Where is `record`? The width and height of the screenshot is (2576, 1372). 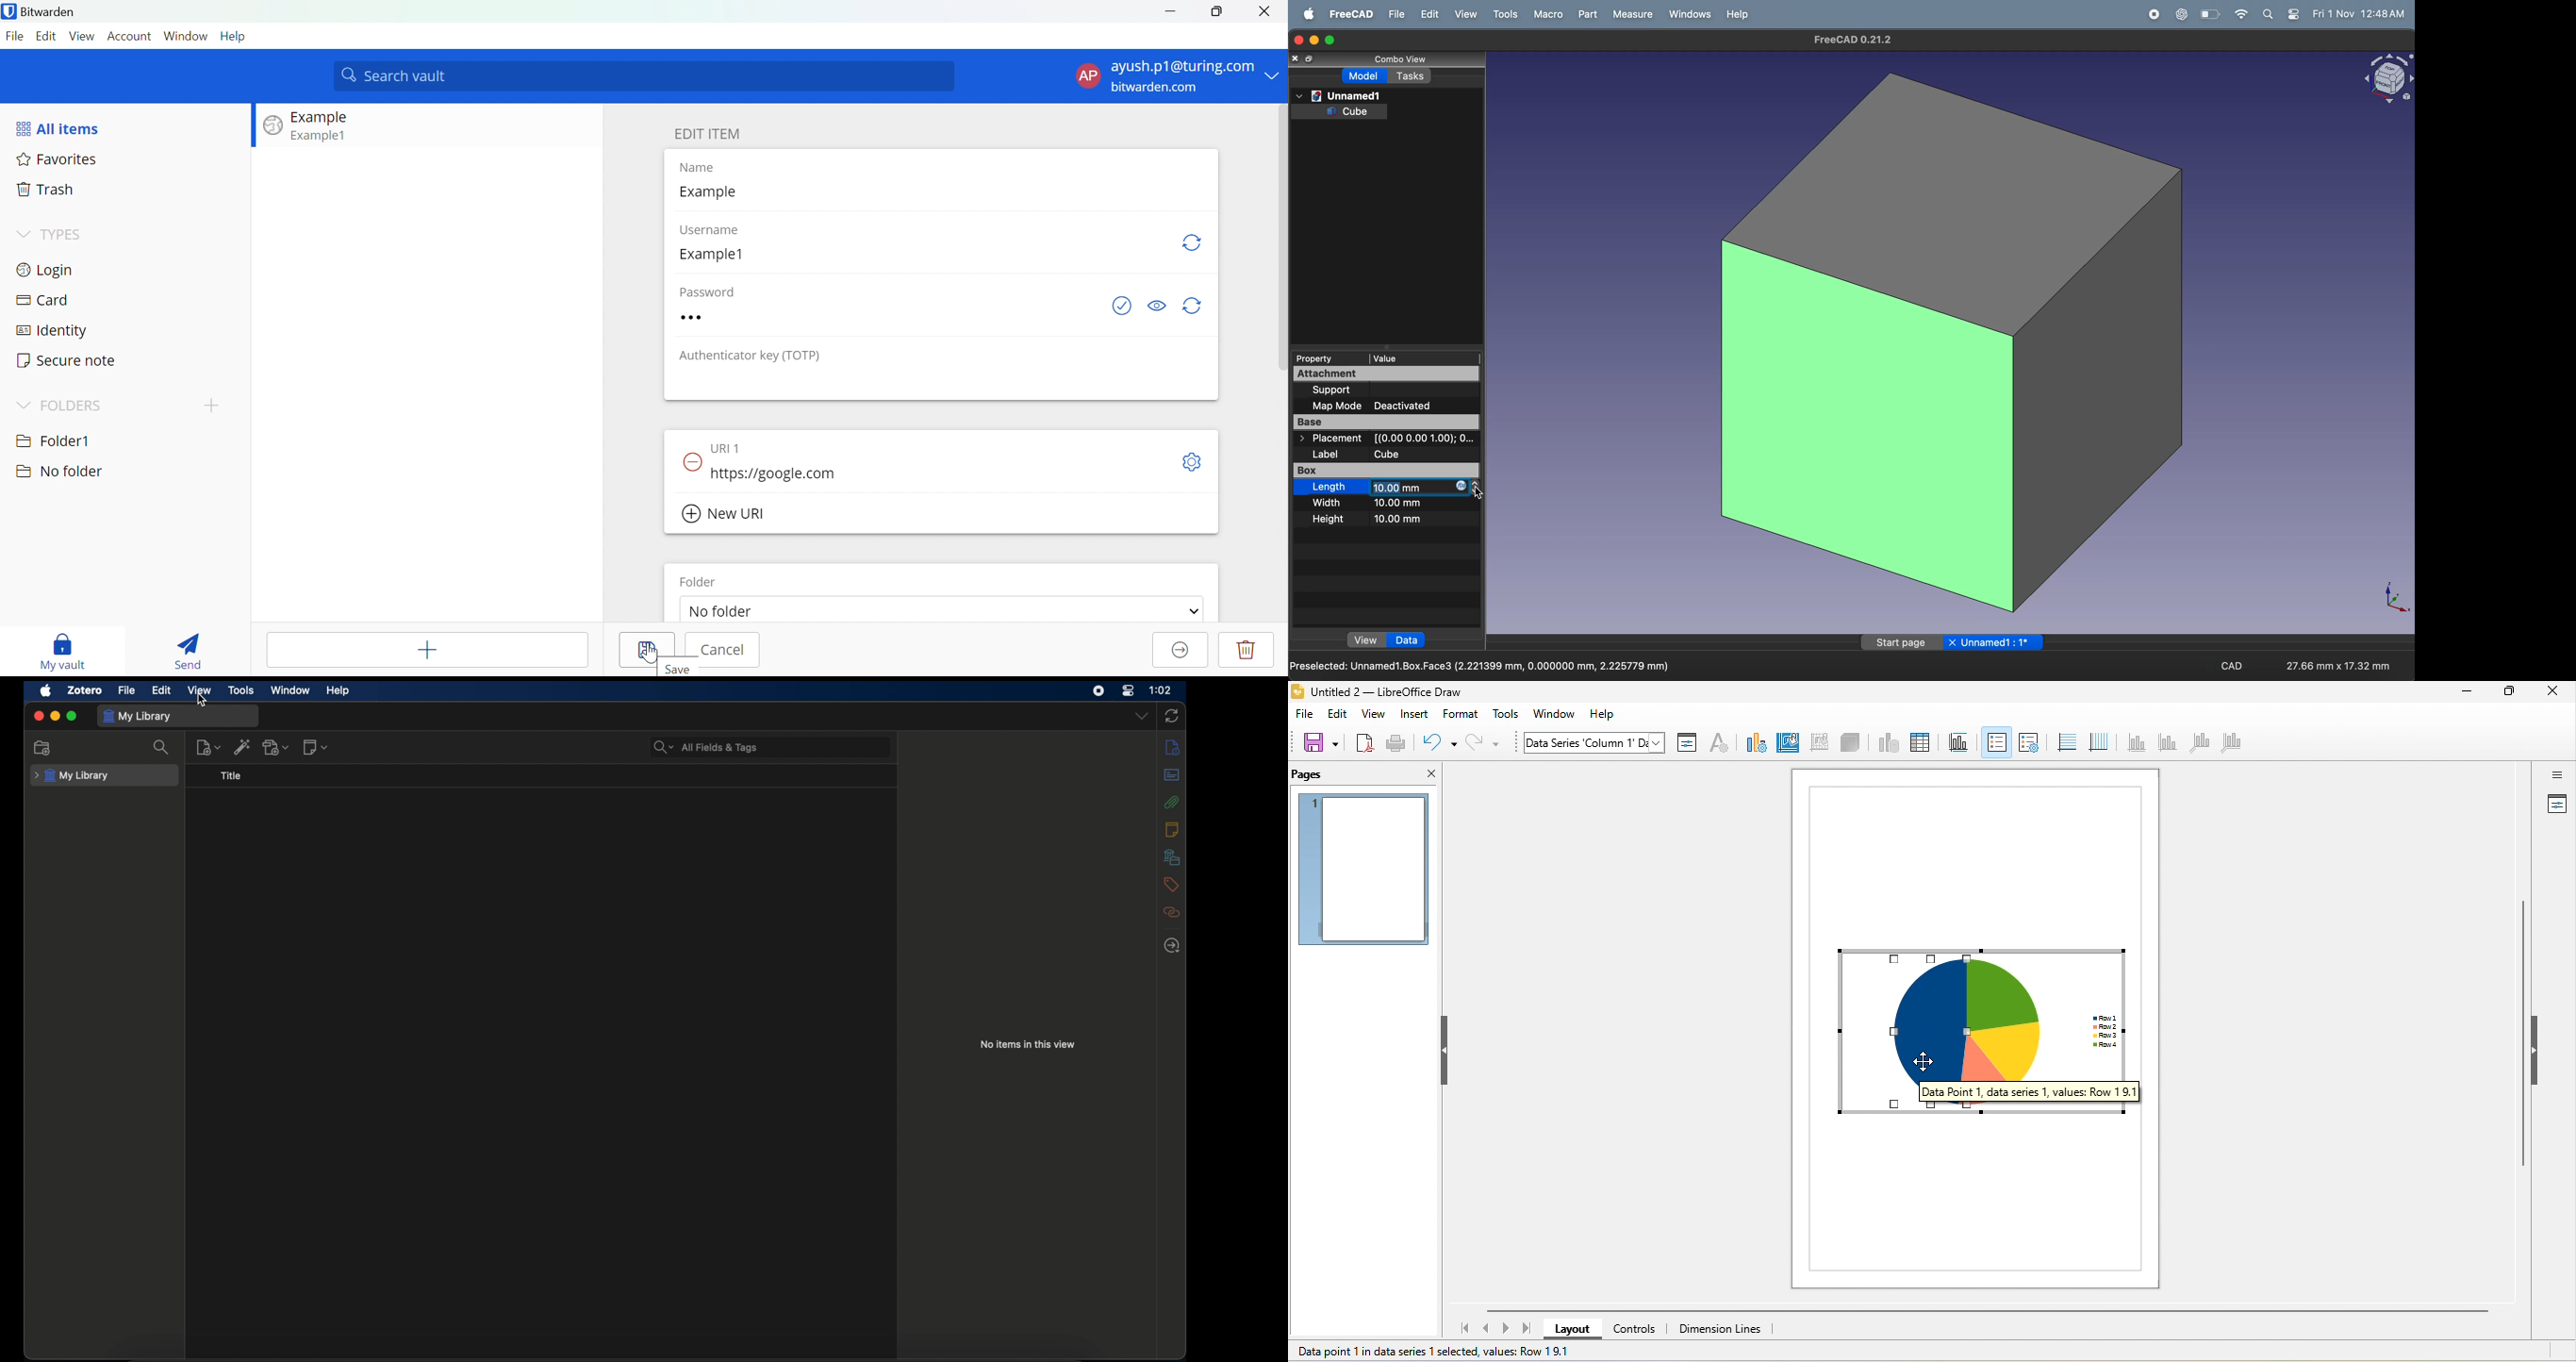 record is located at coordinates (2150, 13).